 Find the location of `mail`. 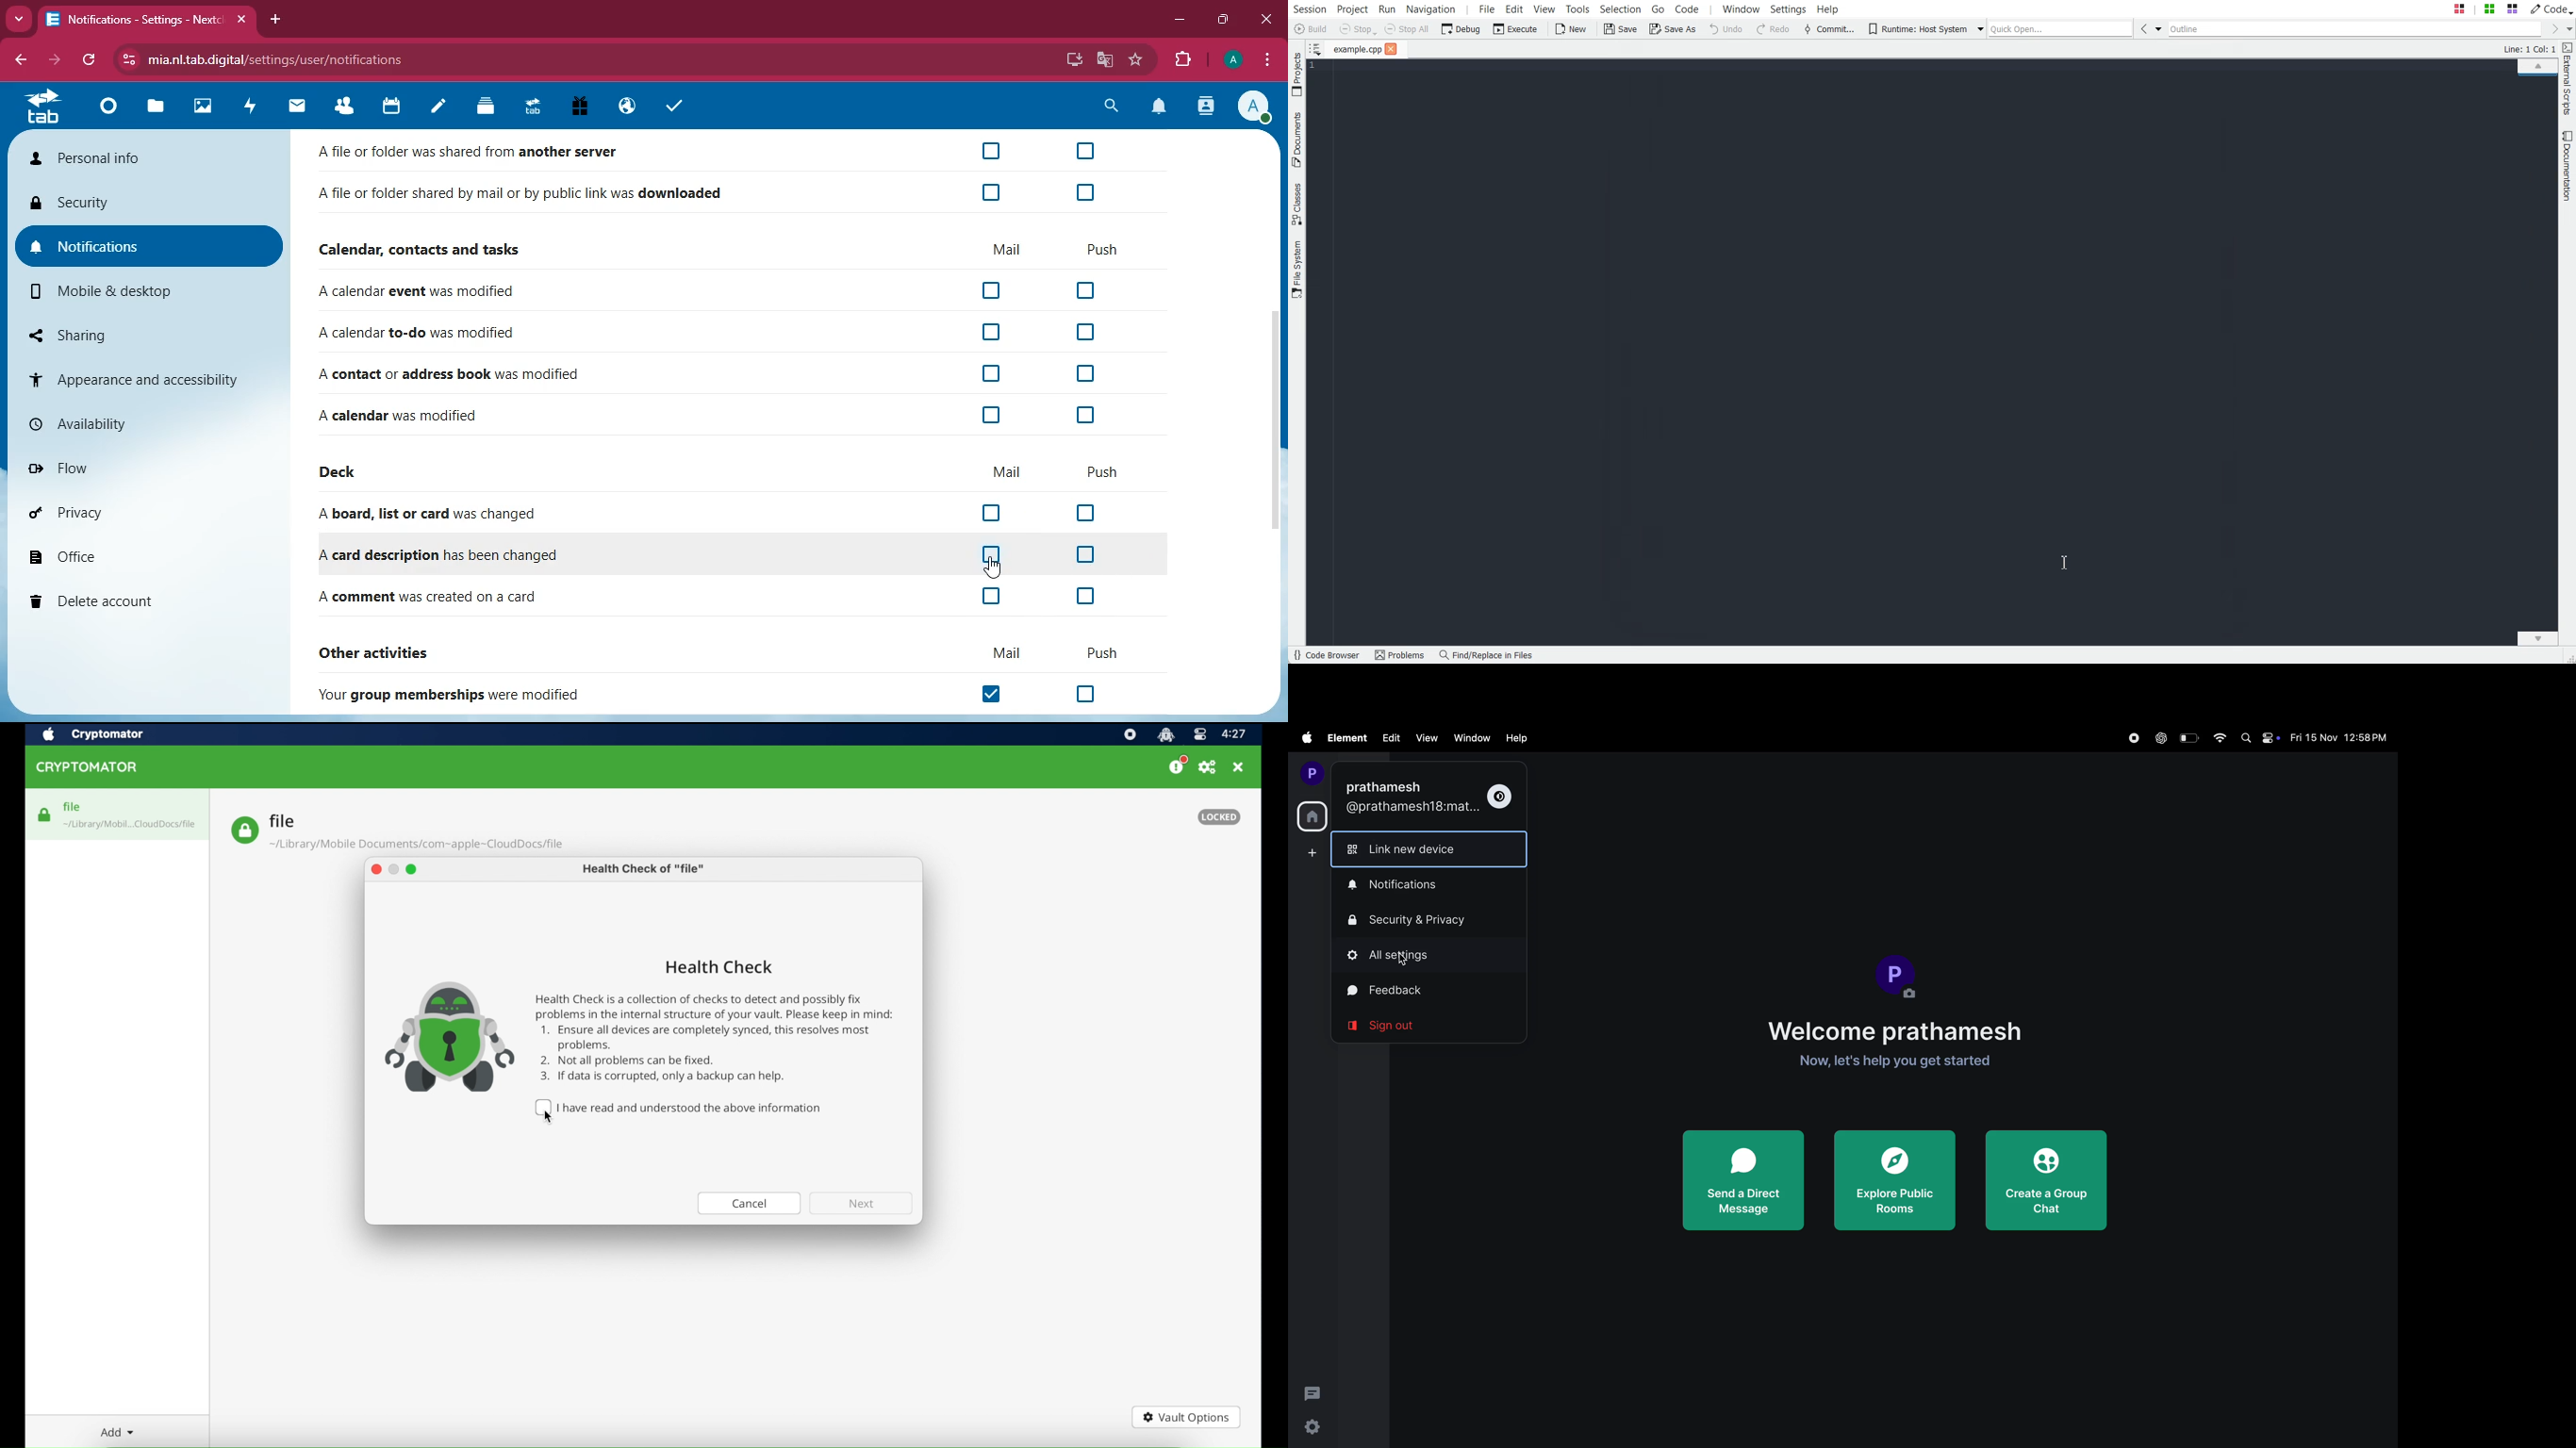

mail is located at coordinates (297, 106).